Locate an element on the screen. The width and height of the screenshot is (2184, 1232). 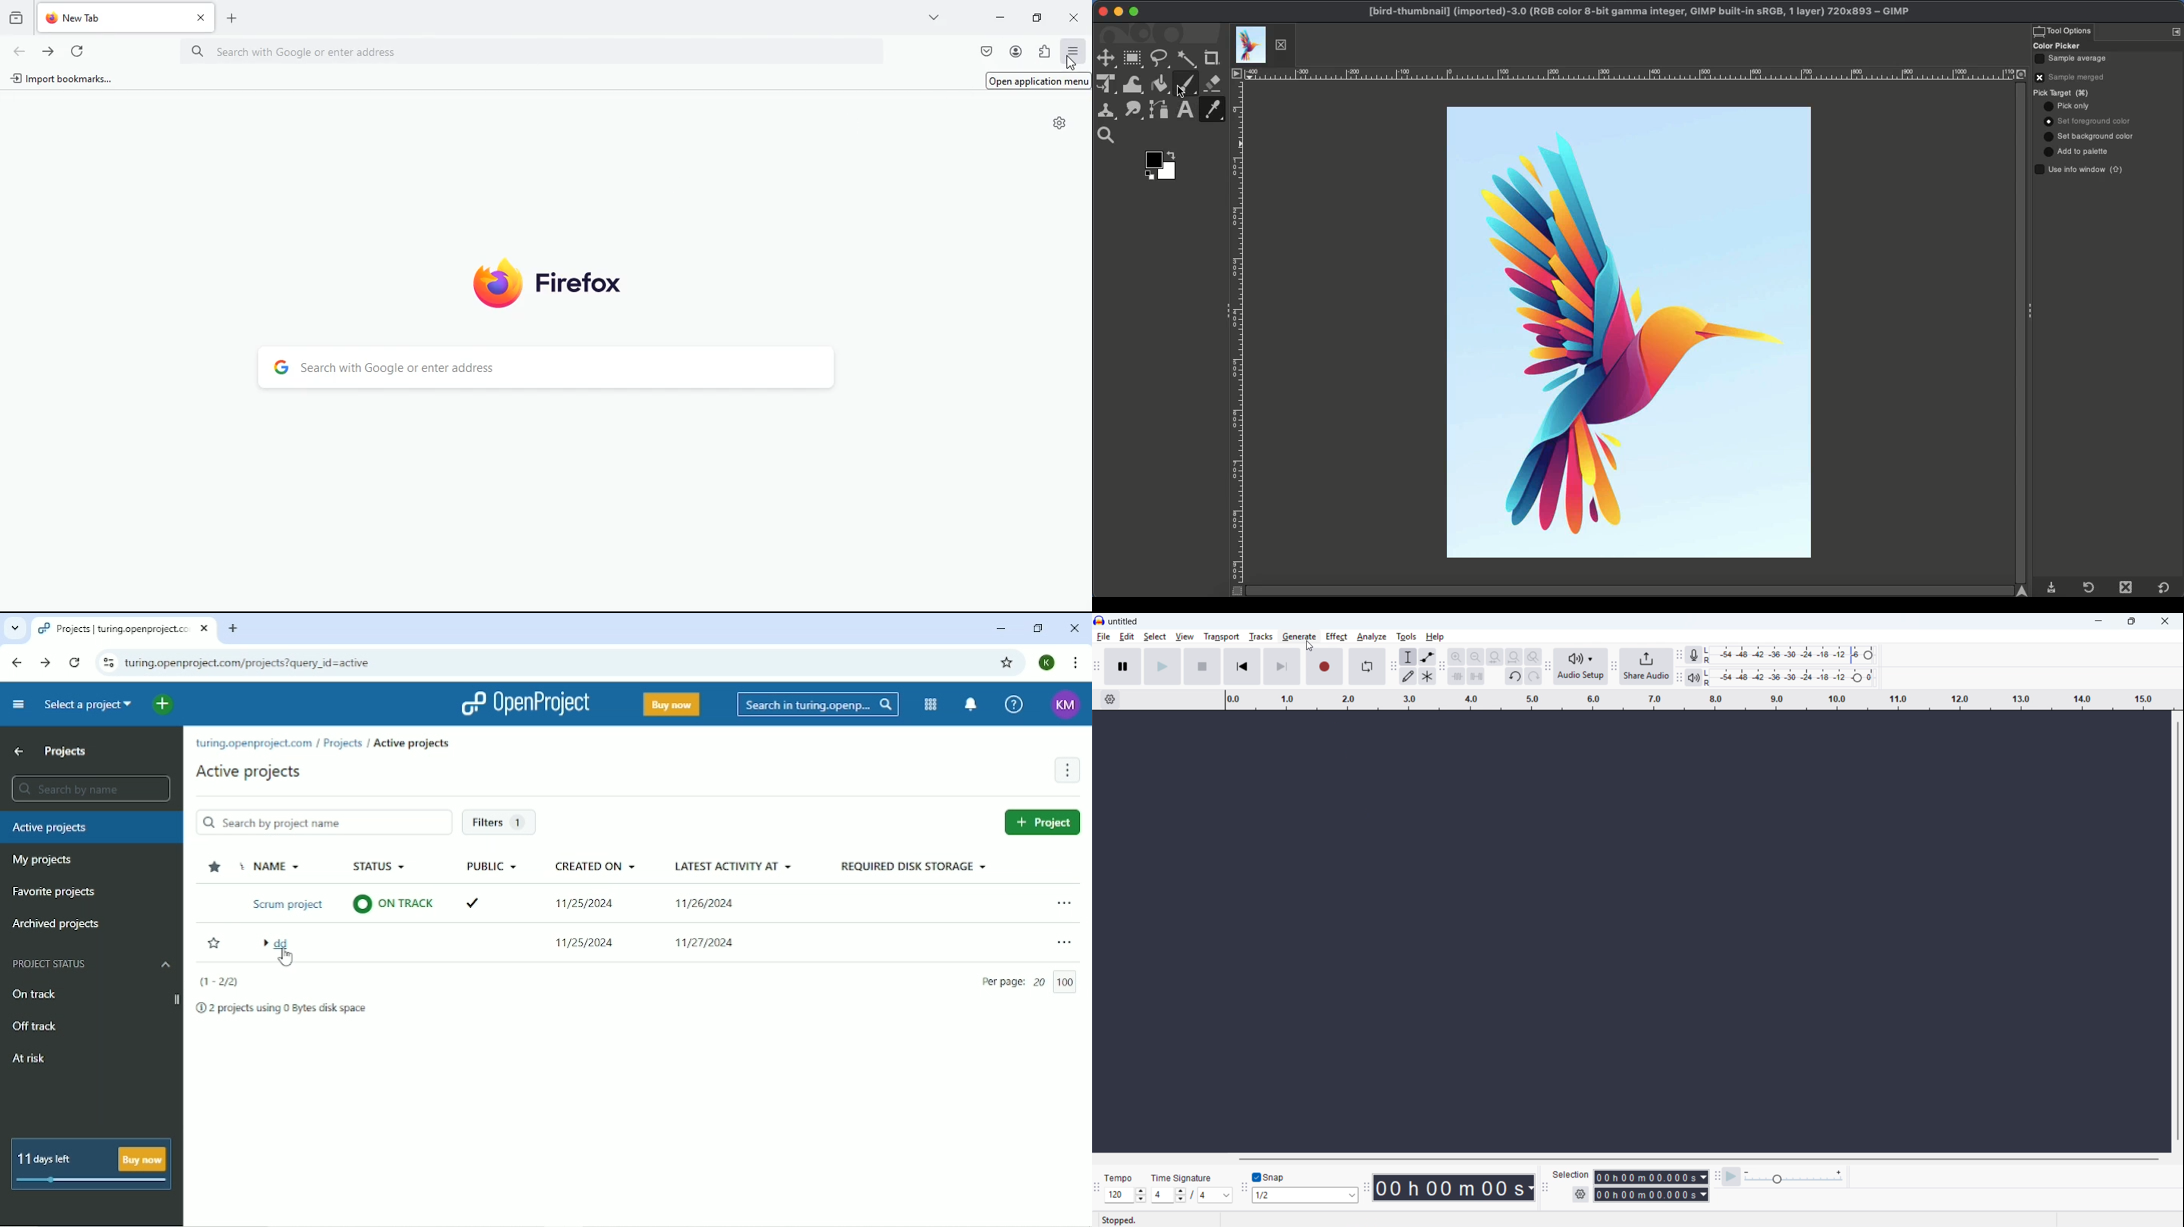
On track is located at coordinates (36, 994).